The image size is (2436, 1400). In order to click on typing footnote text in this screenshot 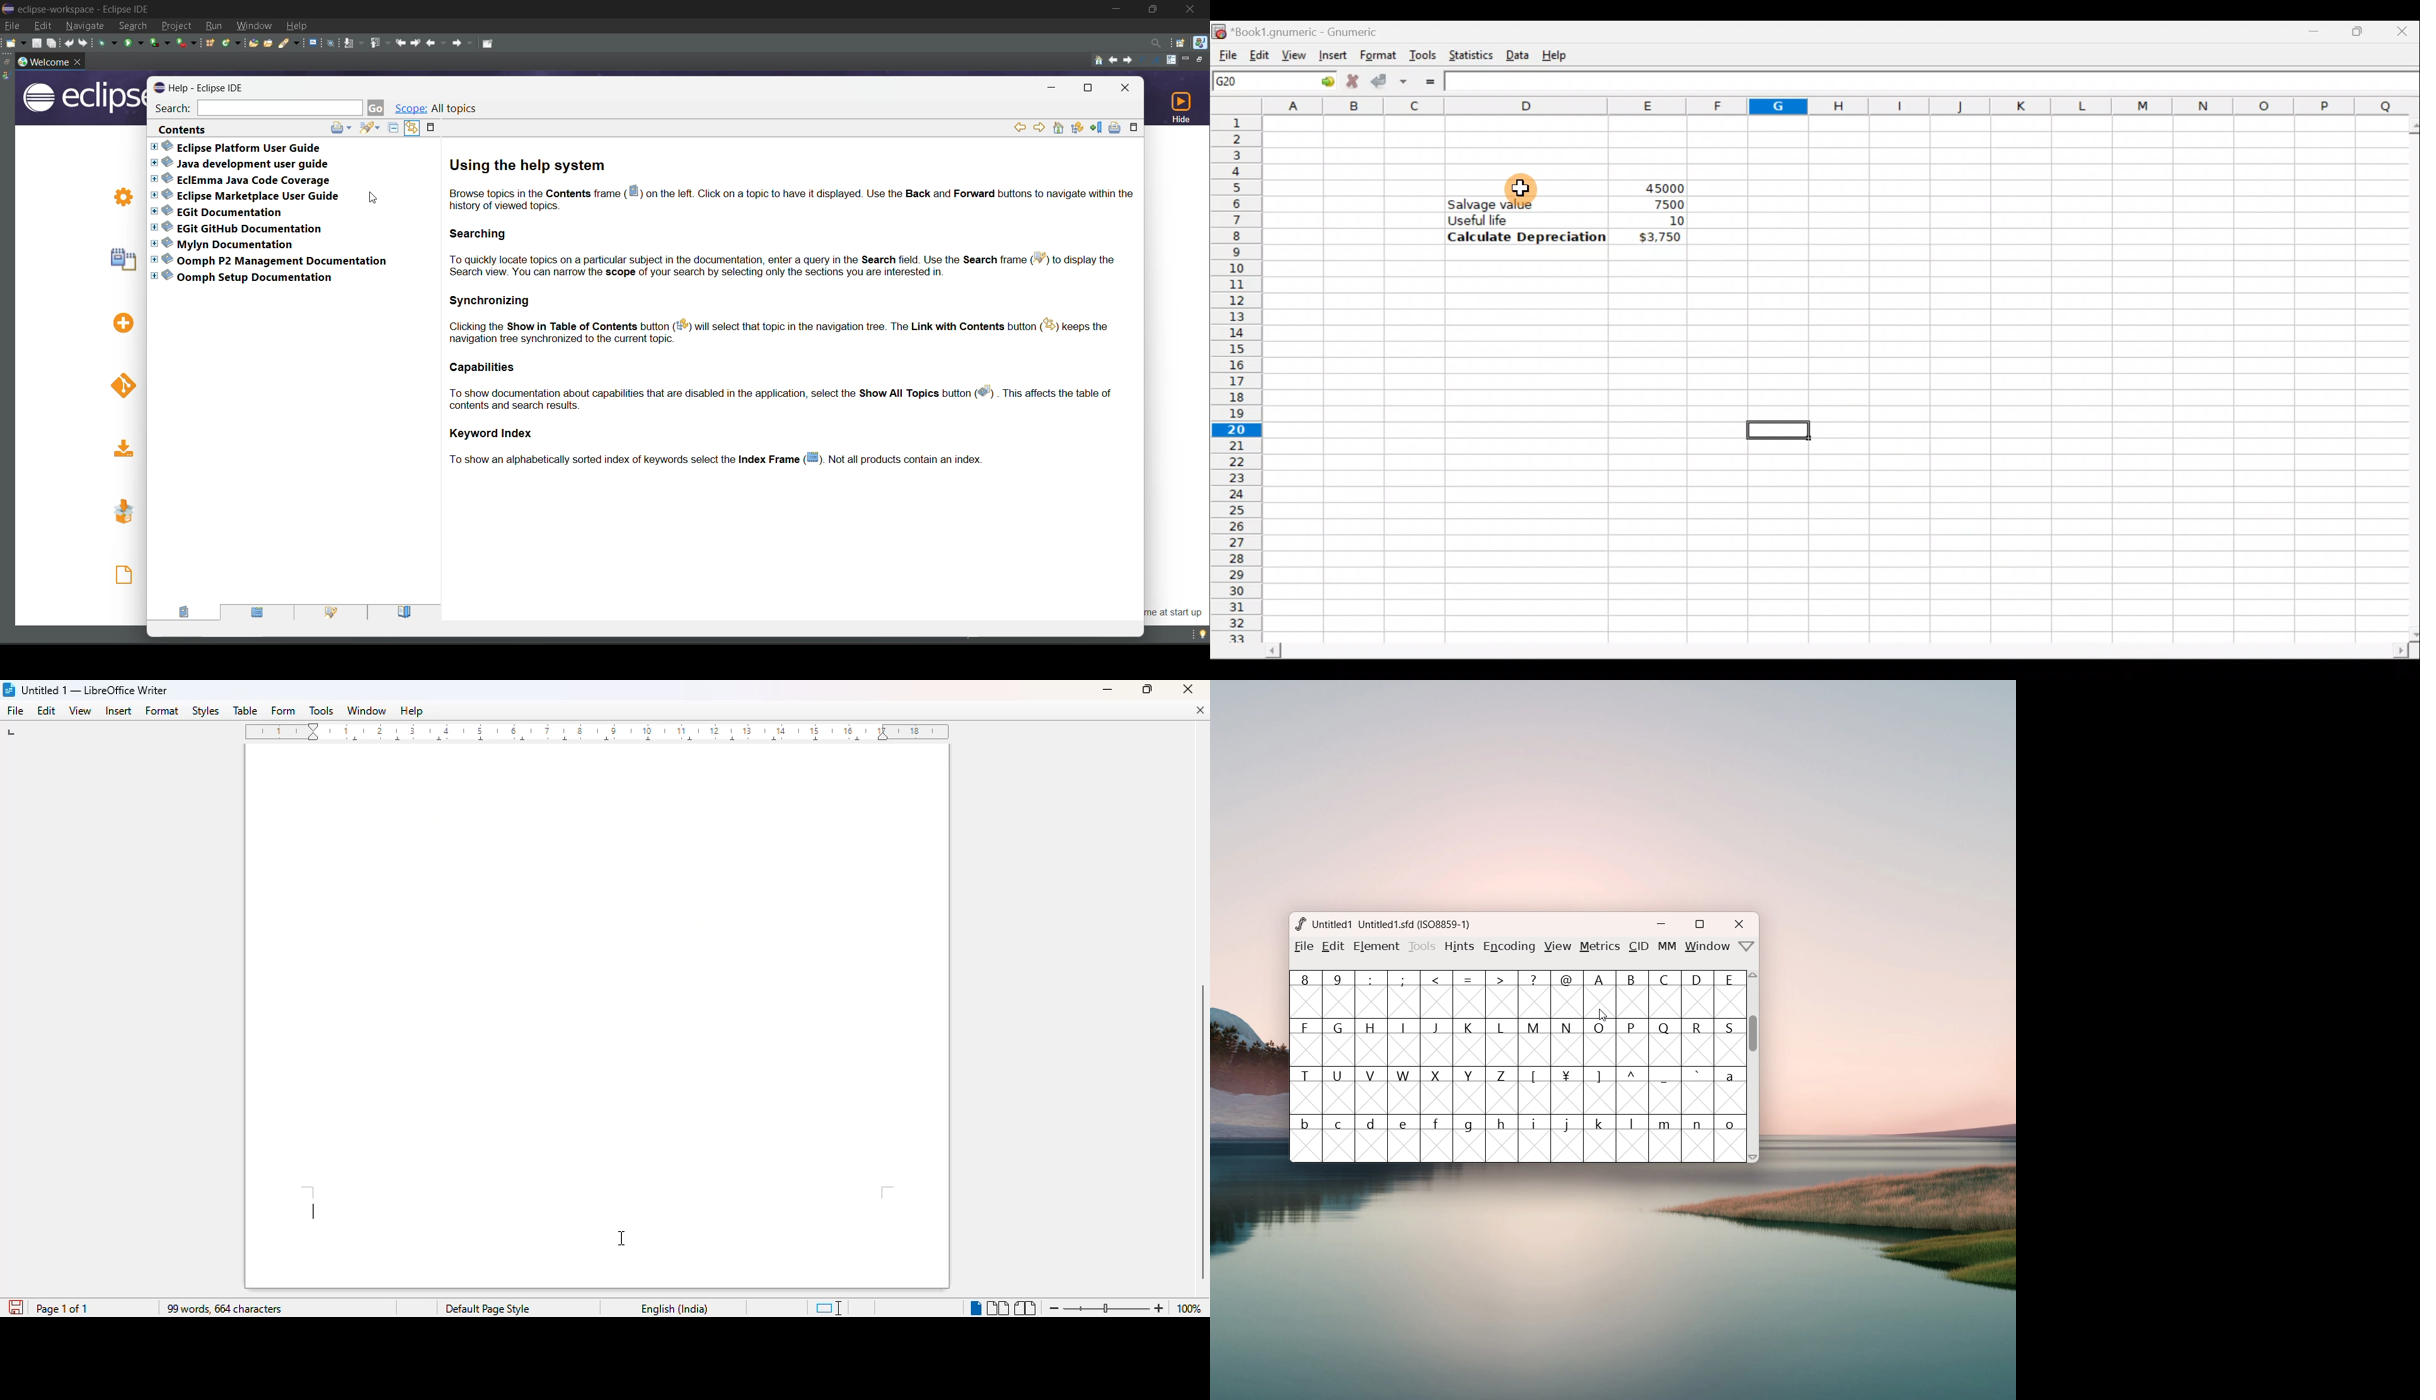, I will do `click(314, 1211)`.